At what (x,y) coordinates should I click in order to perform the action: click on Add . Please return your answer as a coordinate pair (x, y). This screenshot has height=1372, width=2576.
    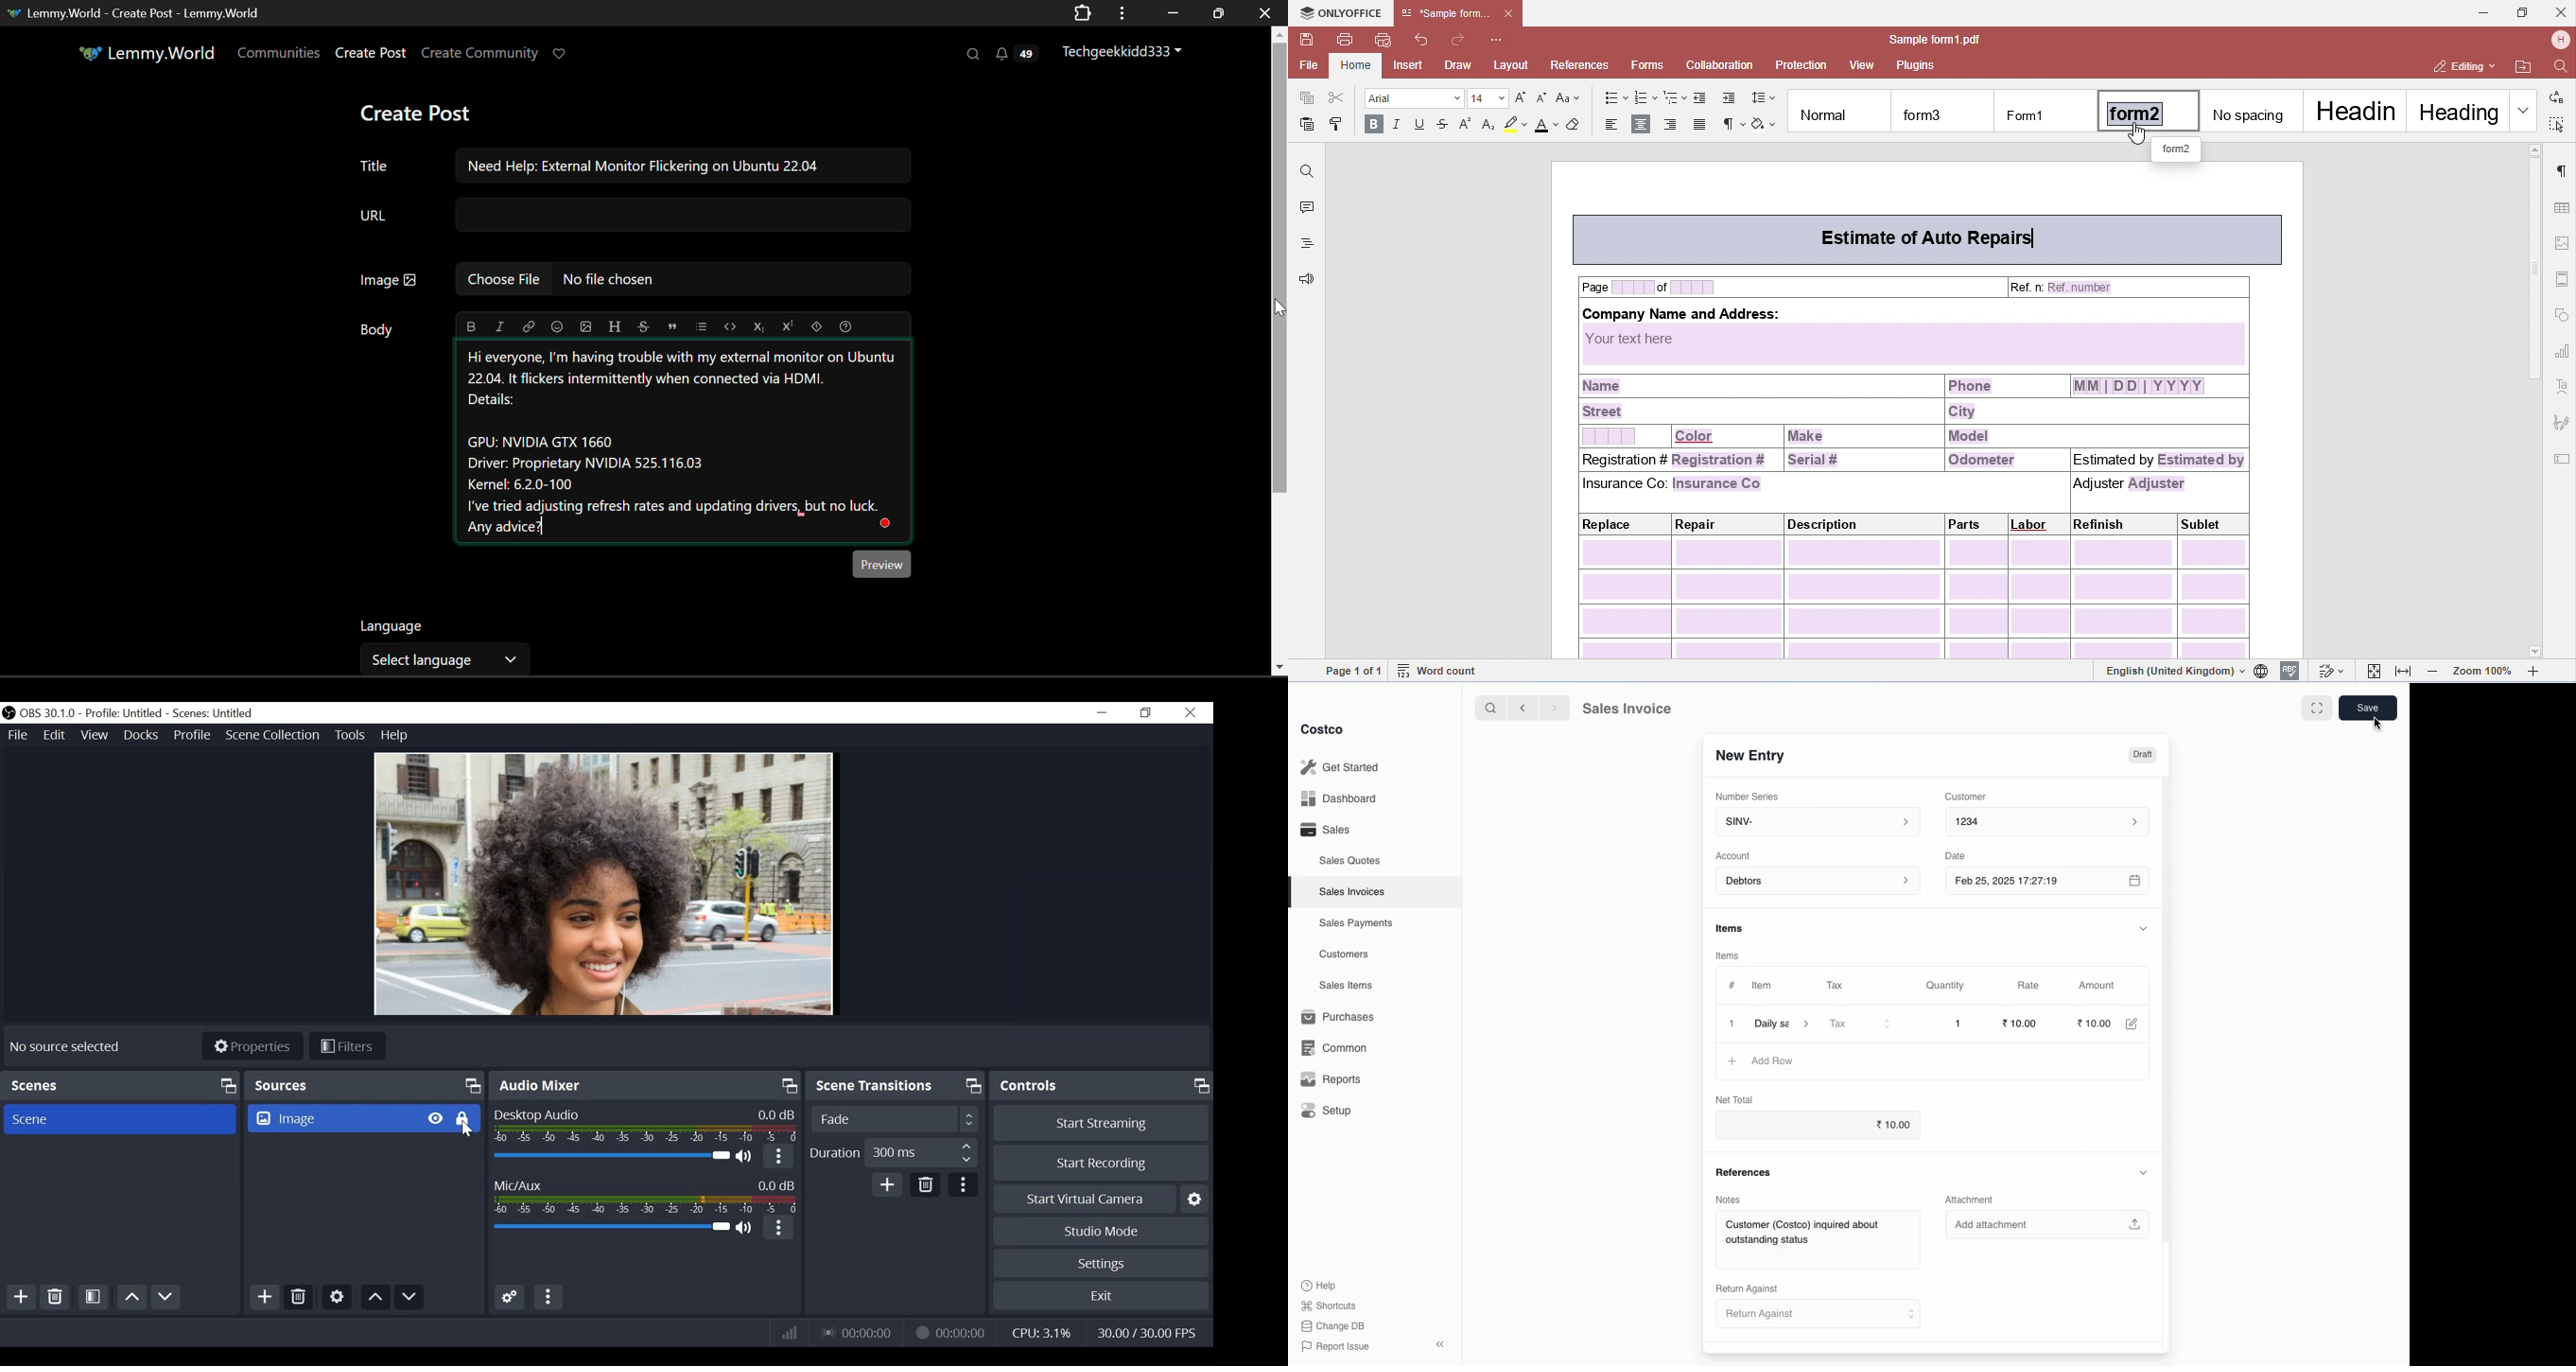
    Looking at the image, I should click on (887, 1185).